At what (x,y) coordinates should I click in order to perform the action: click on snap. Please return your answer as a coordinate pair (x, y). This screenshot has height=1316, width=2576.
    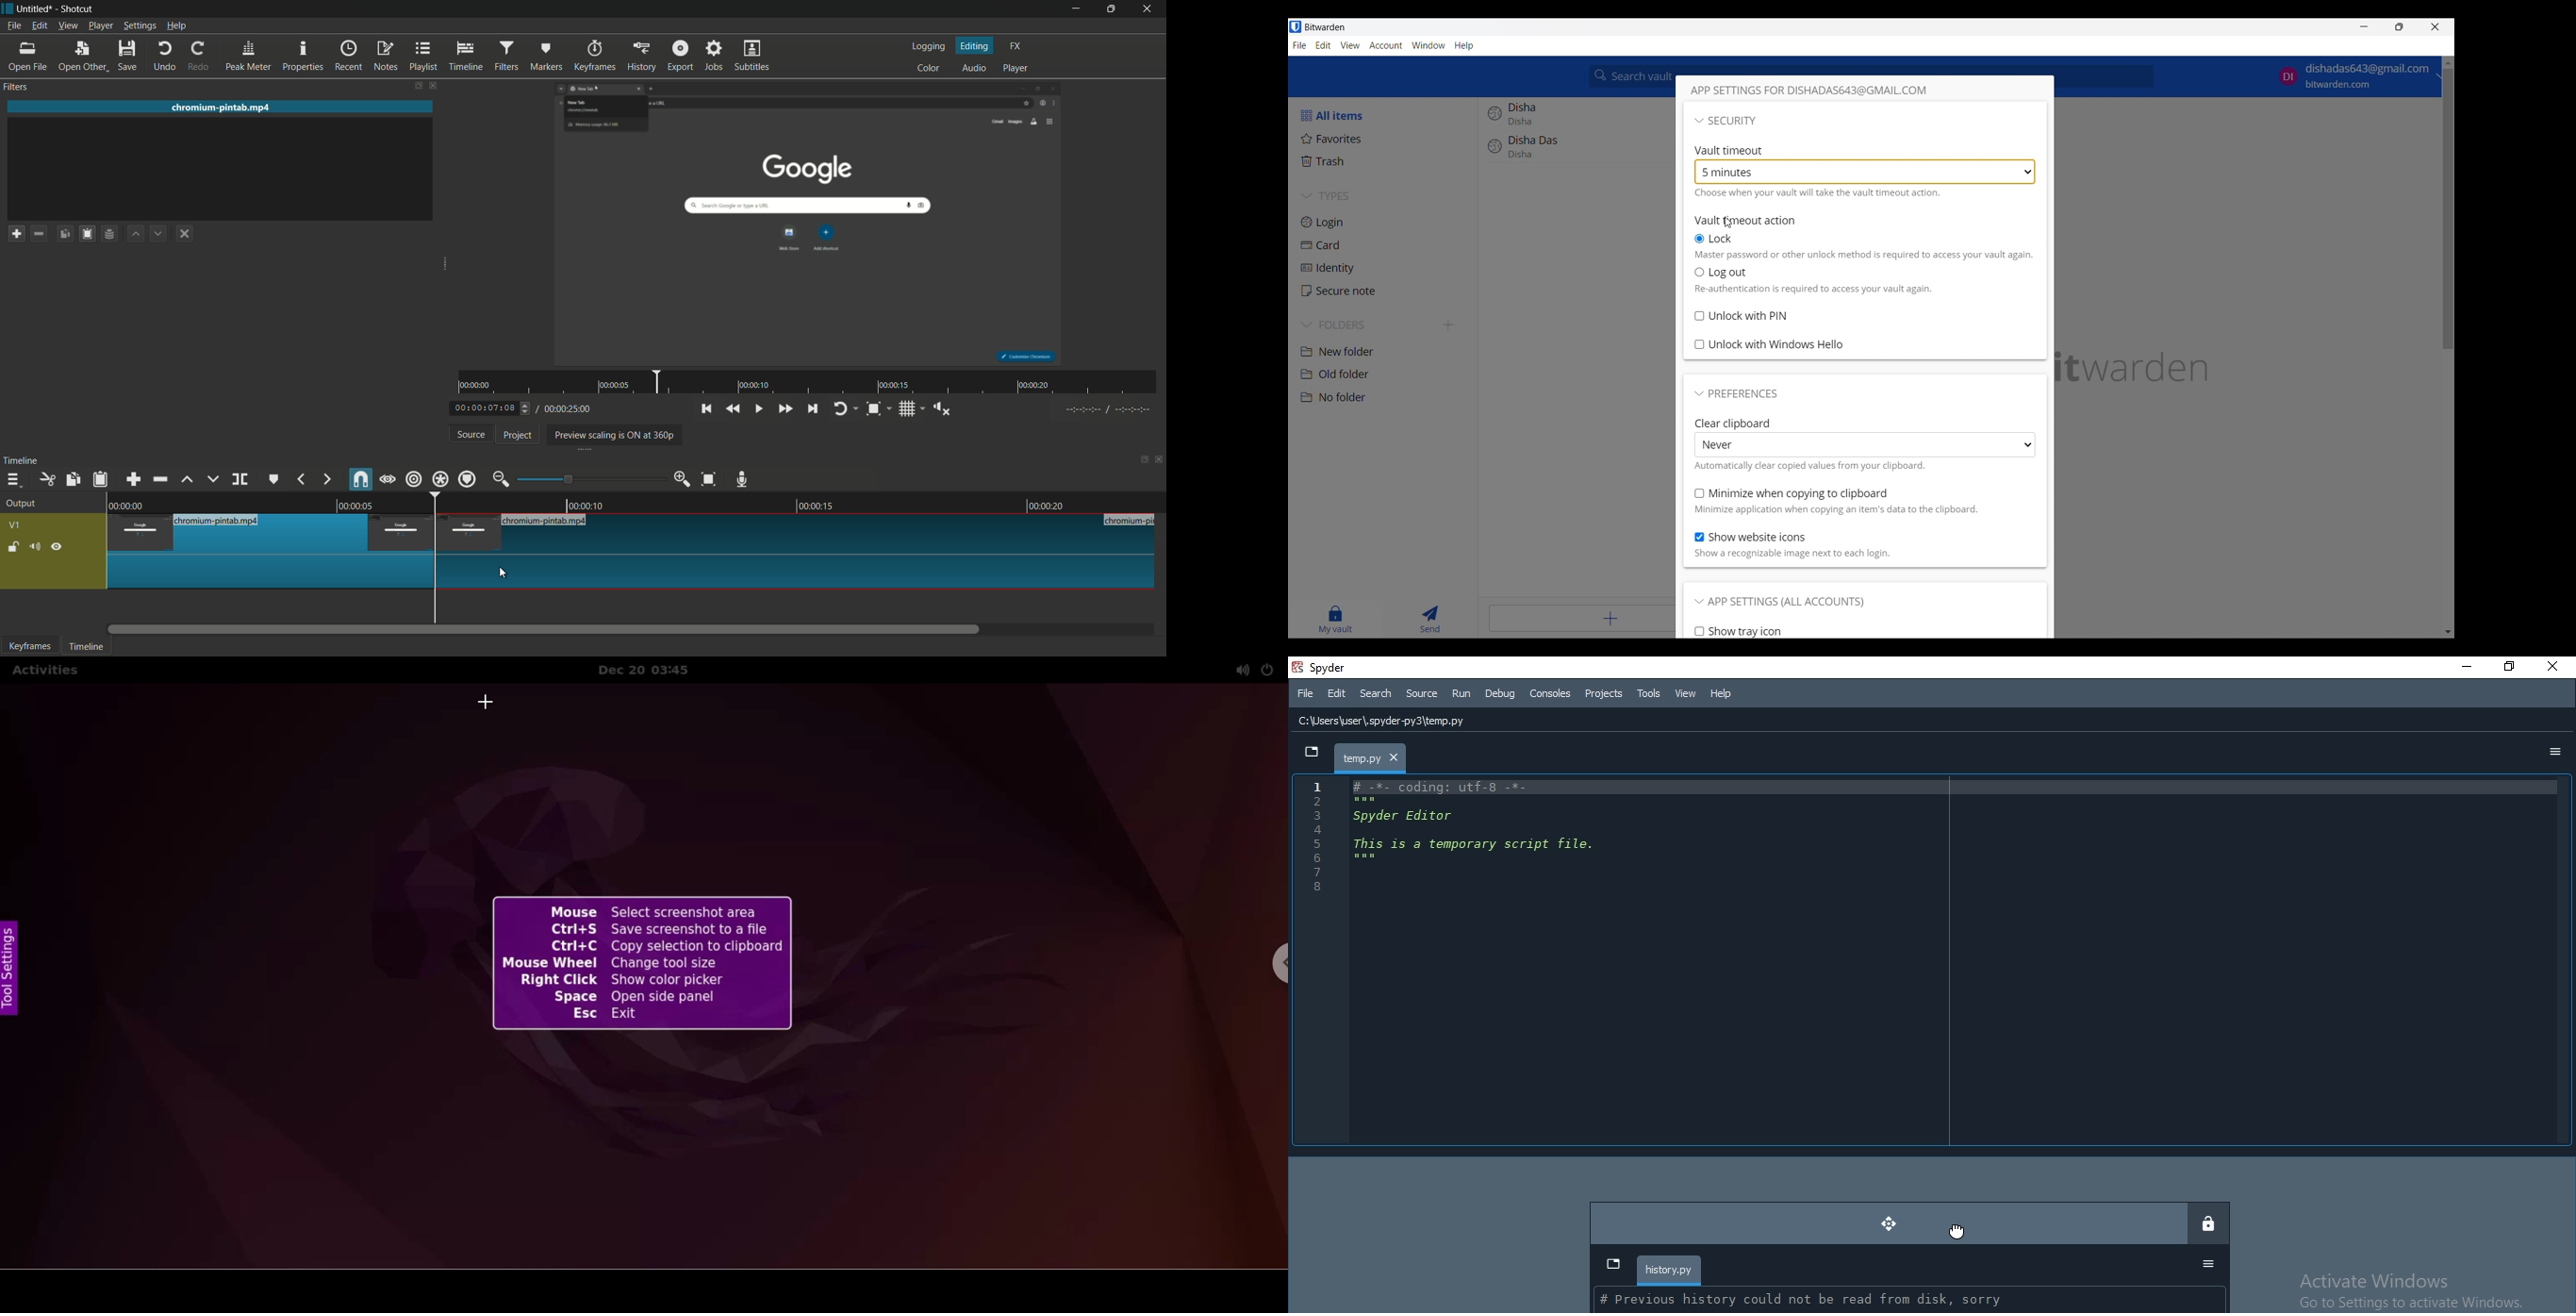
    Looking at the image, I should click on (360, 479).